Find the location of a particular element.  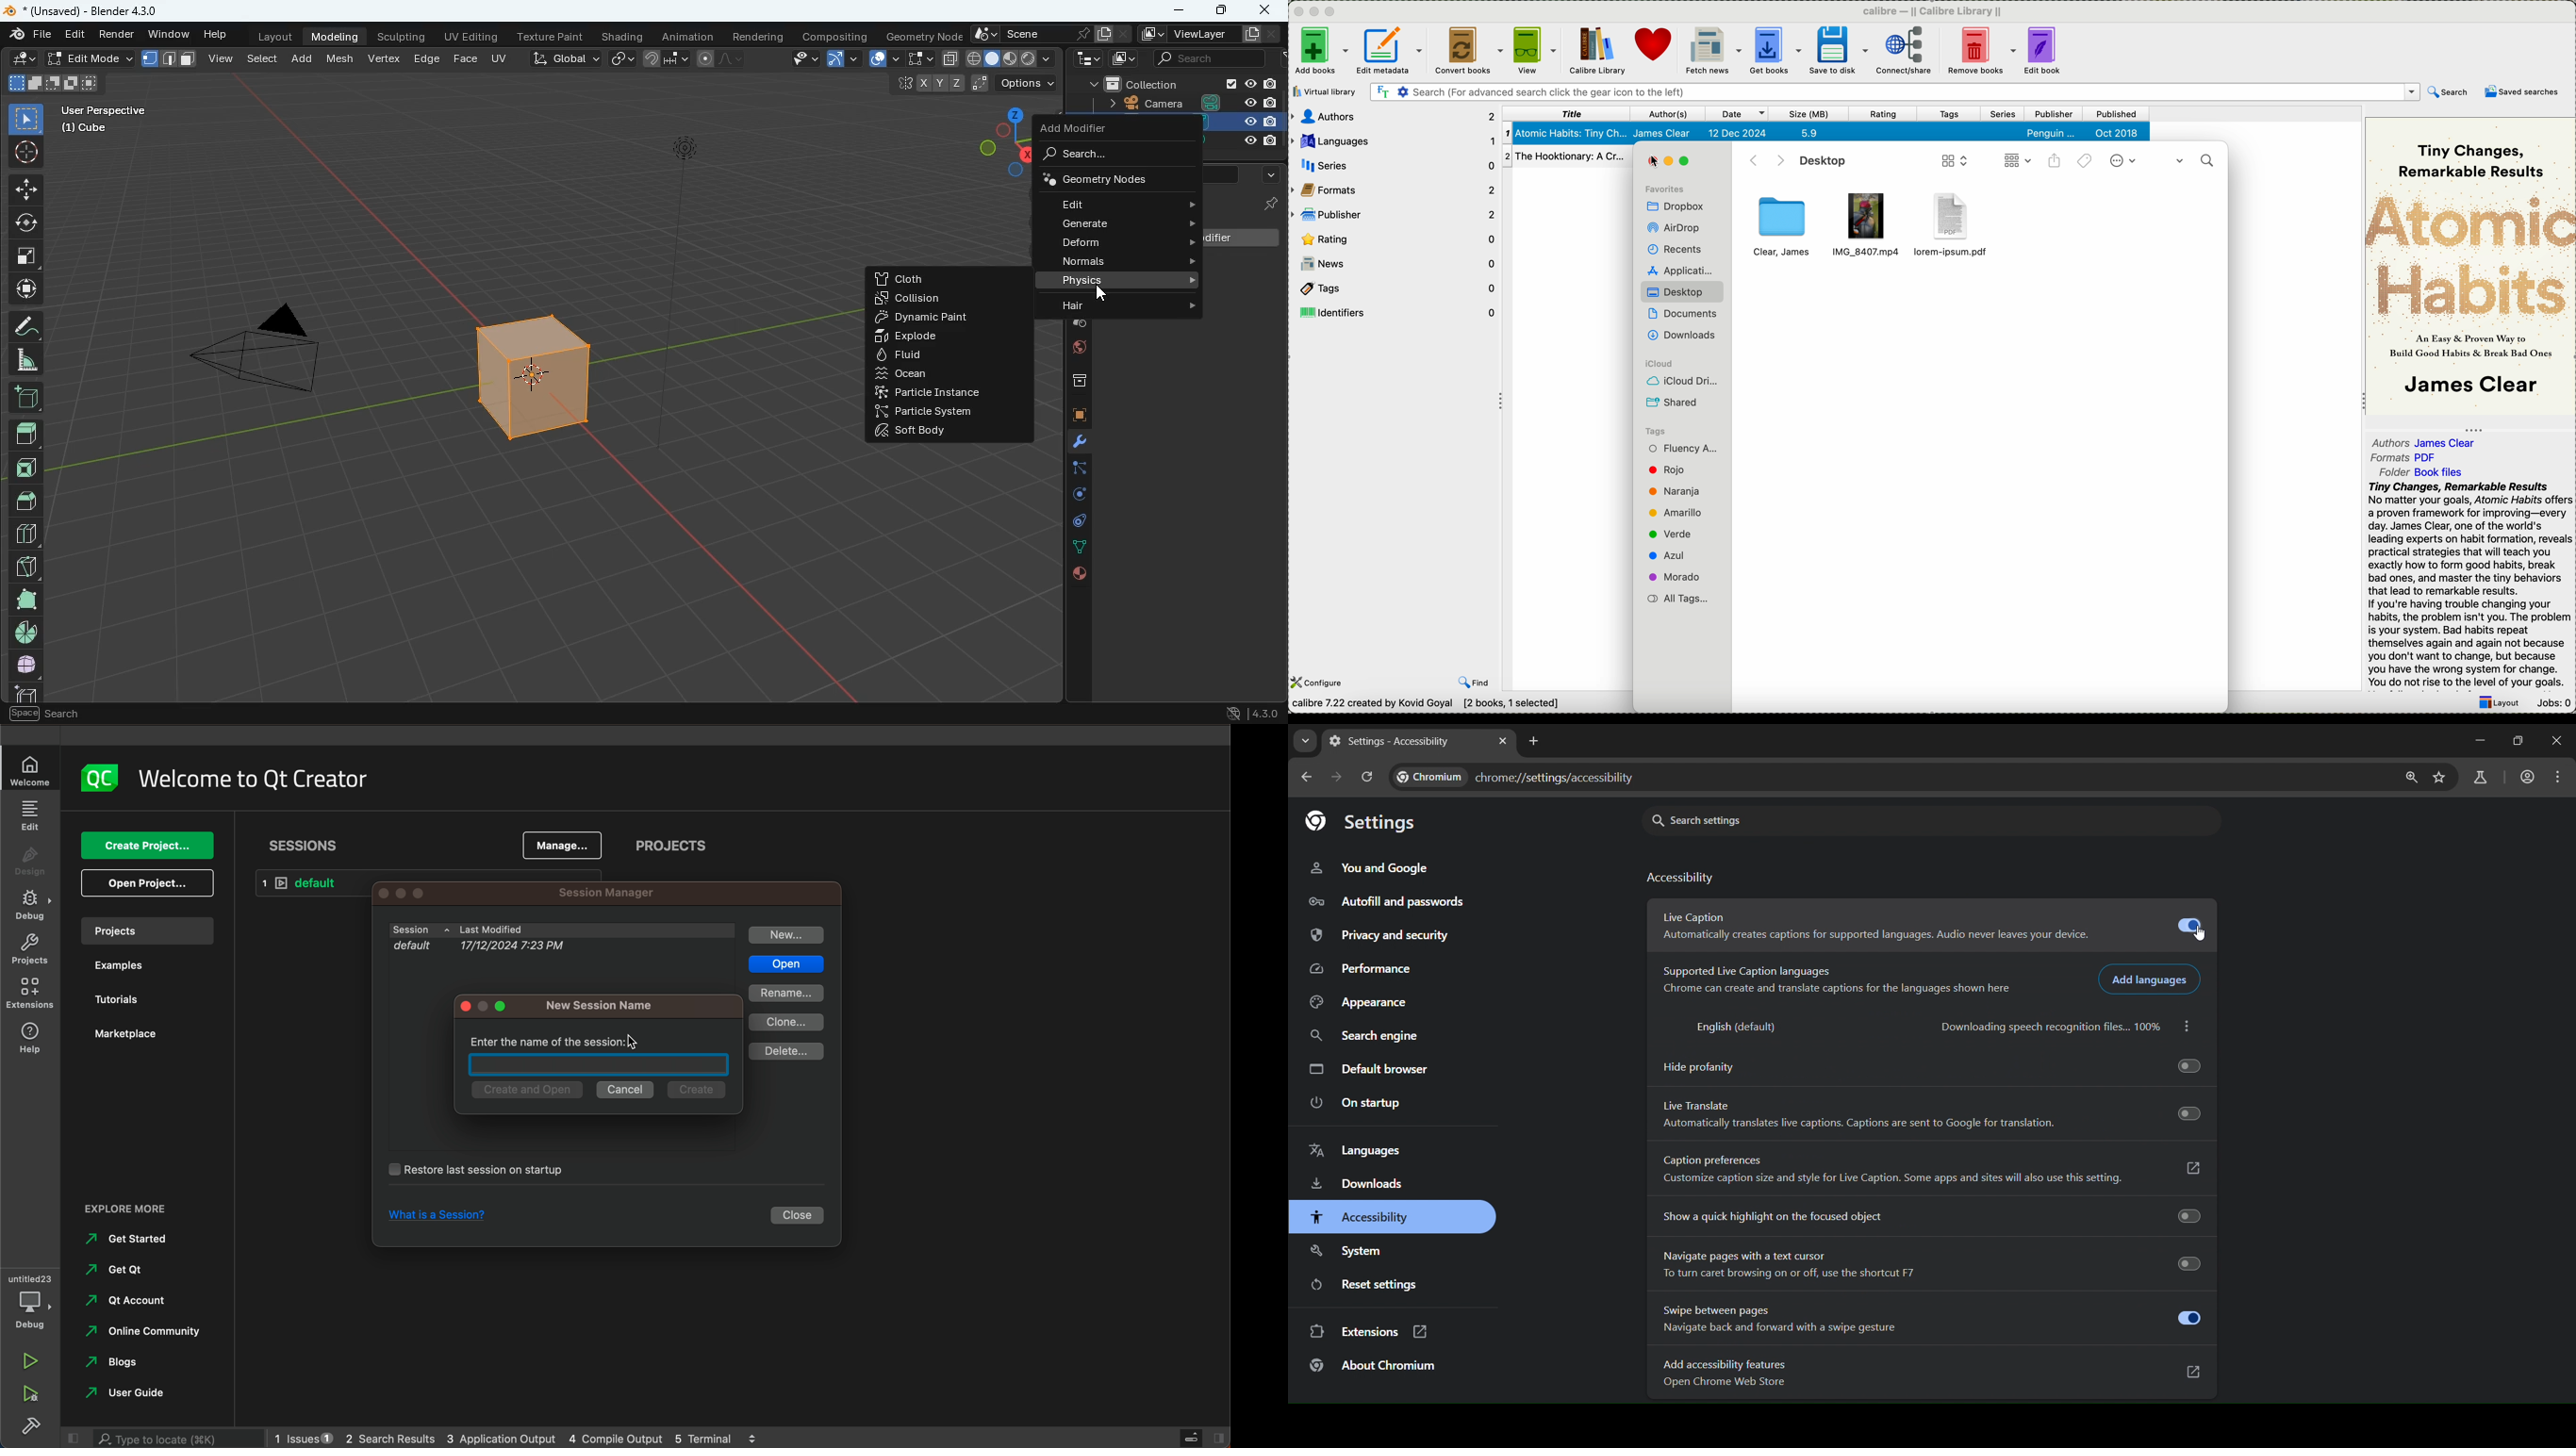

tag is located at coordinates (1674, 430).